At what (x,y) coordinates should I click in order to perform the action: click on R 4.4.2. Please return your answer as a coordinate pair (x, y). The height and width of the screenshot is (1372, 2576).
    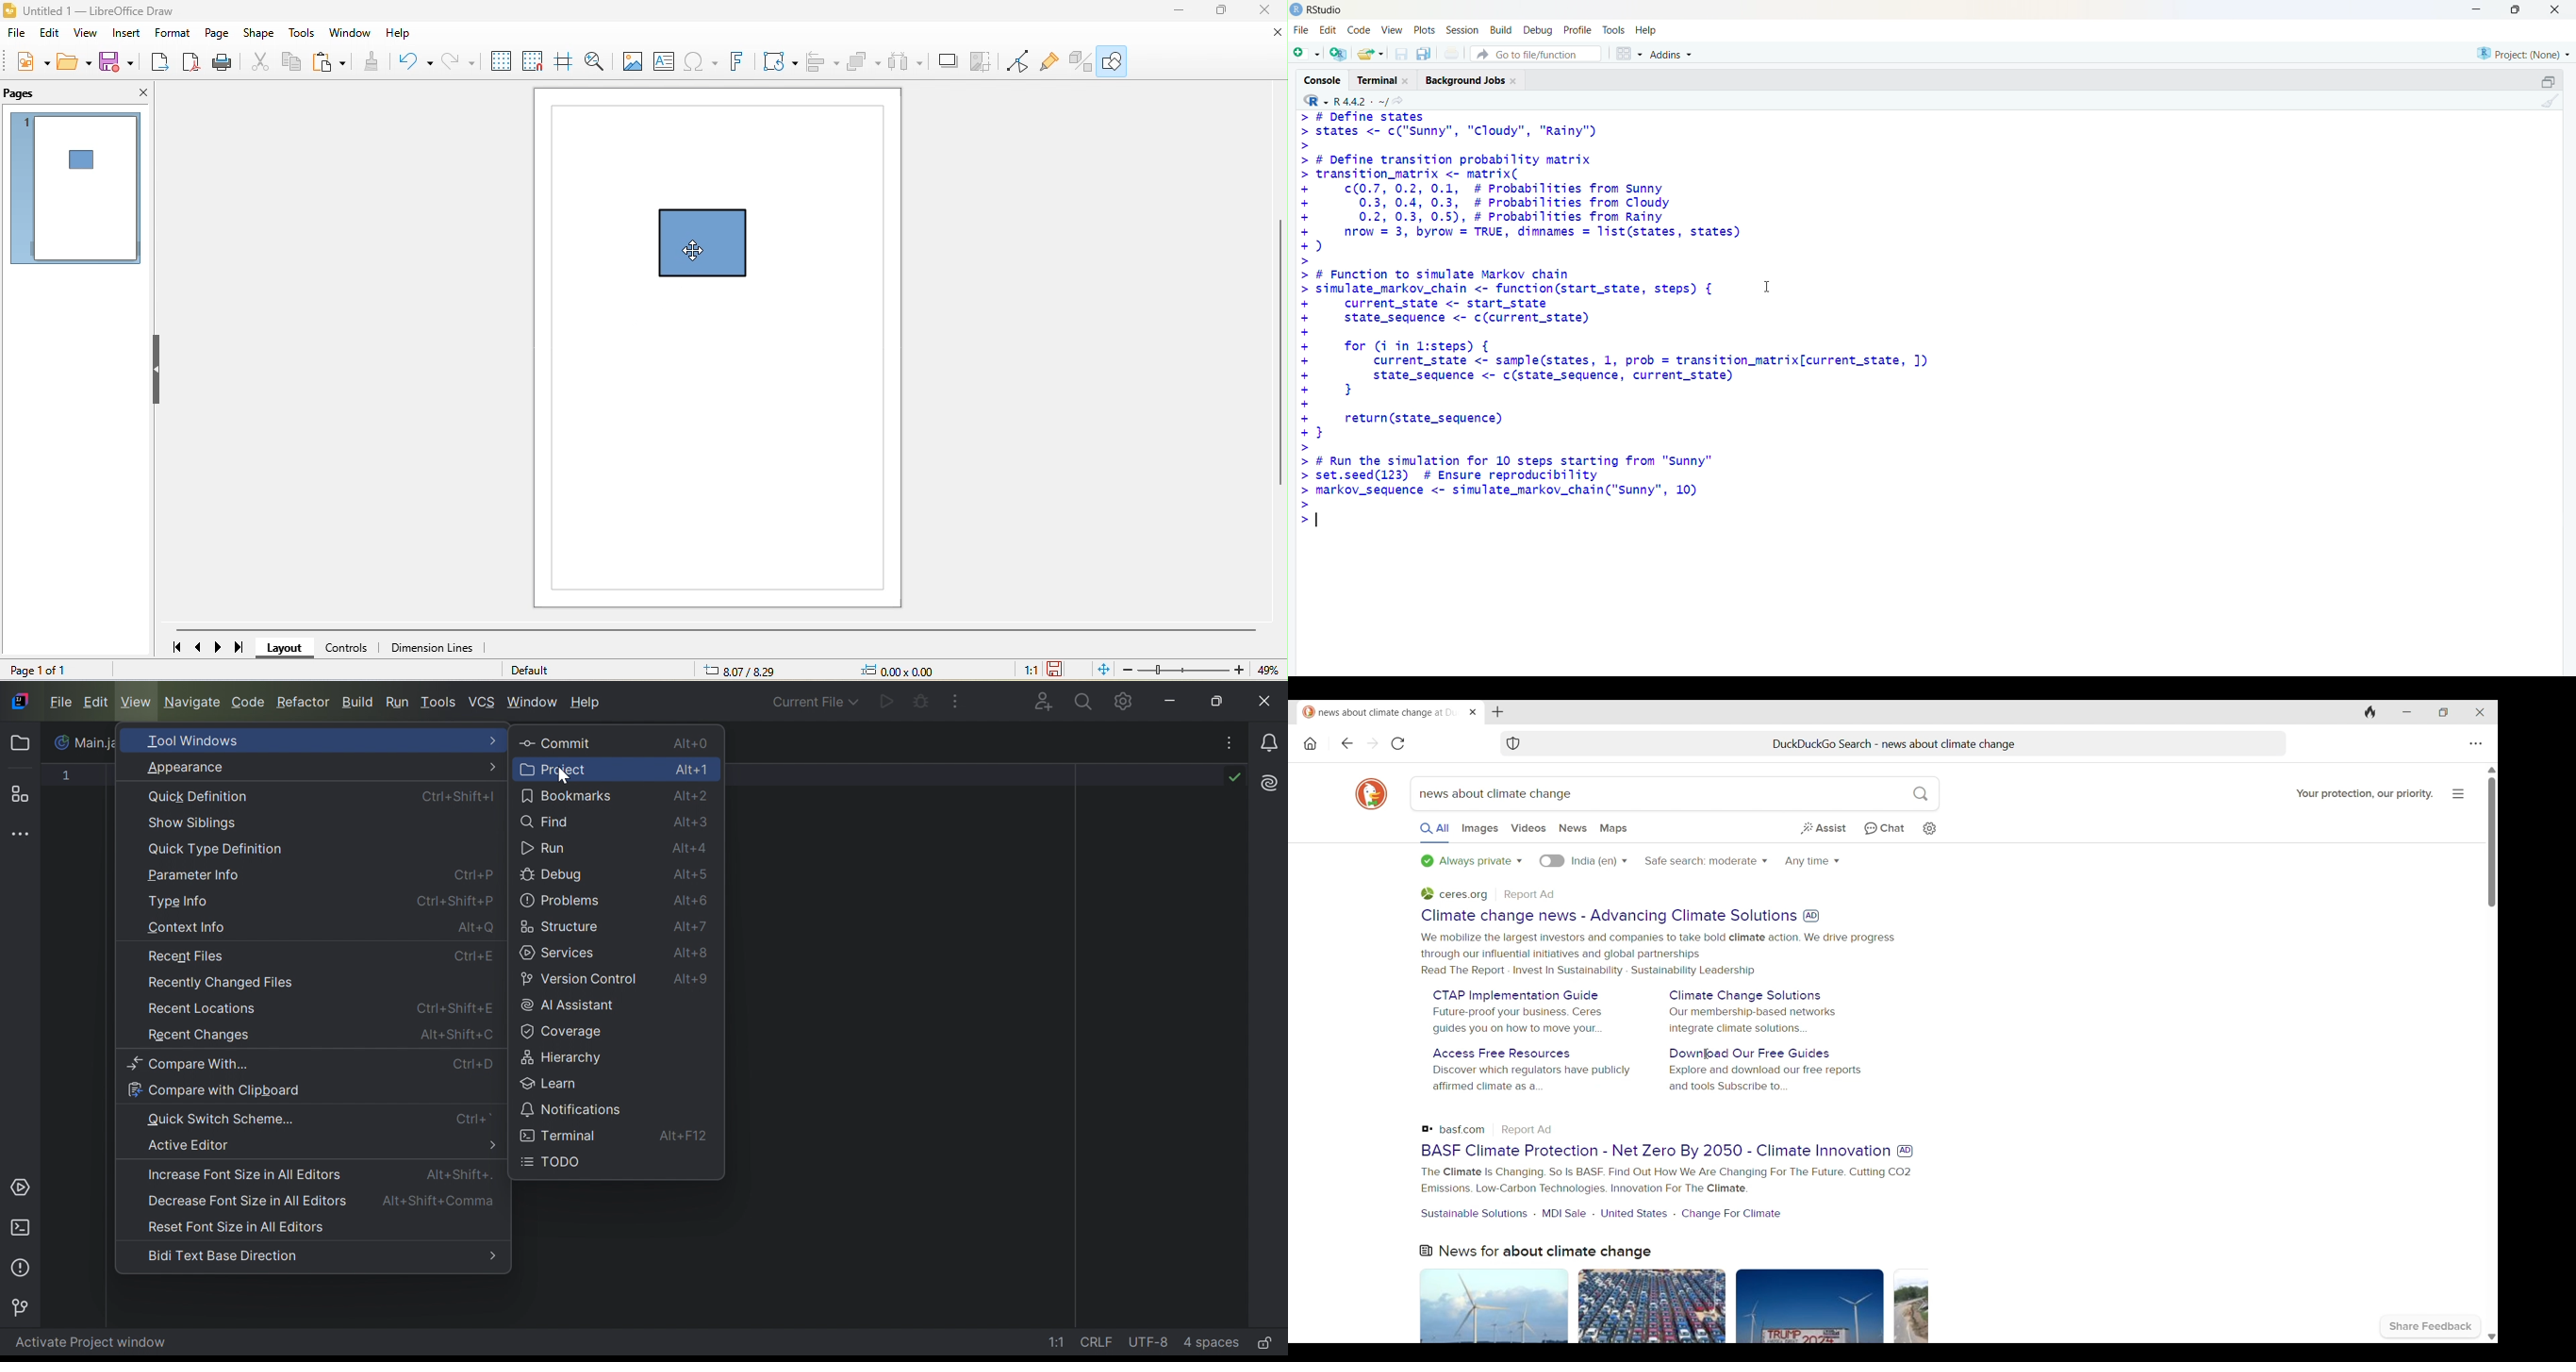
    Looking at the image, I should click on (1346, 100).